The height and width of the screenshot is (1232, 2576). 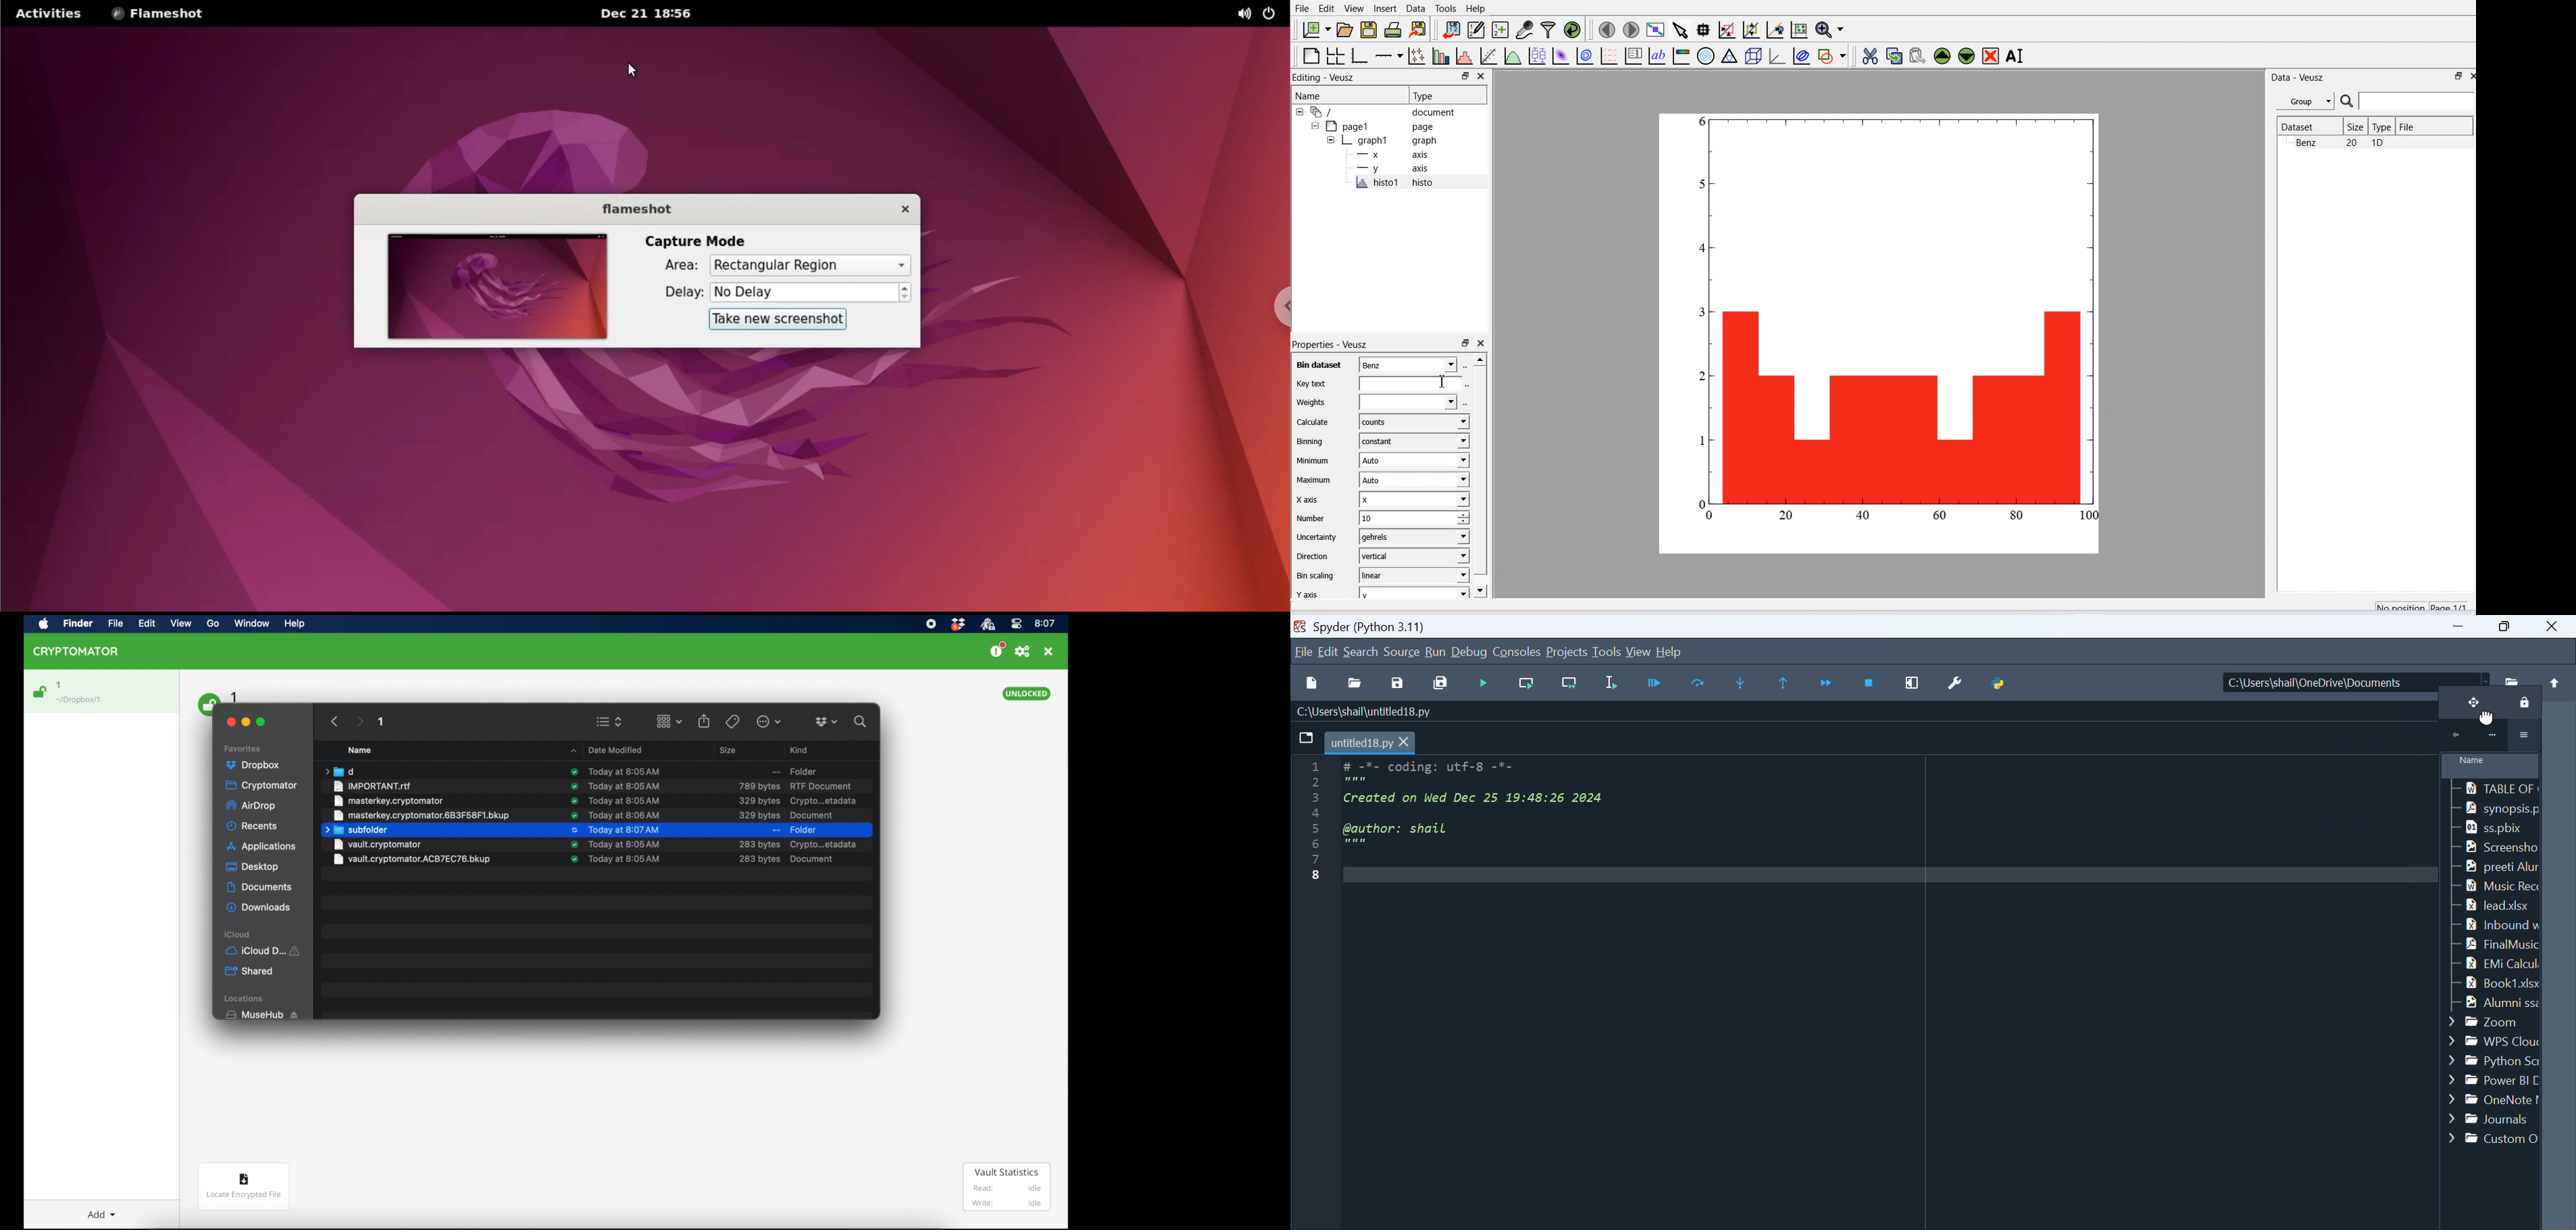 What do you see at coordinates (1914, 683) in the screenshot?
I see `Maximise current window` at bounding box center [1914, 683].